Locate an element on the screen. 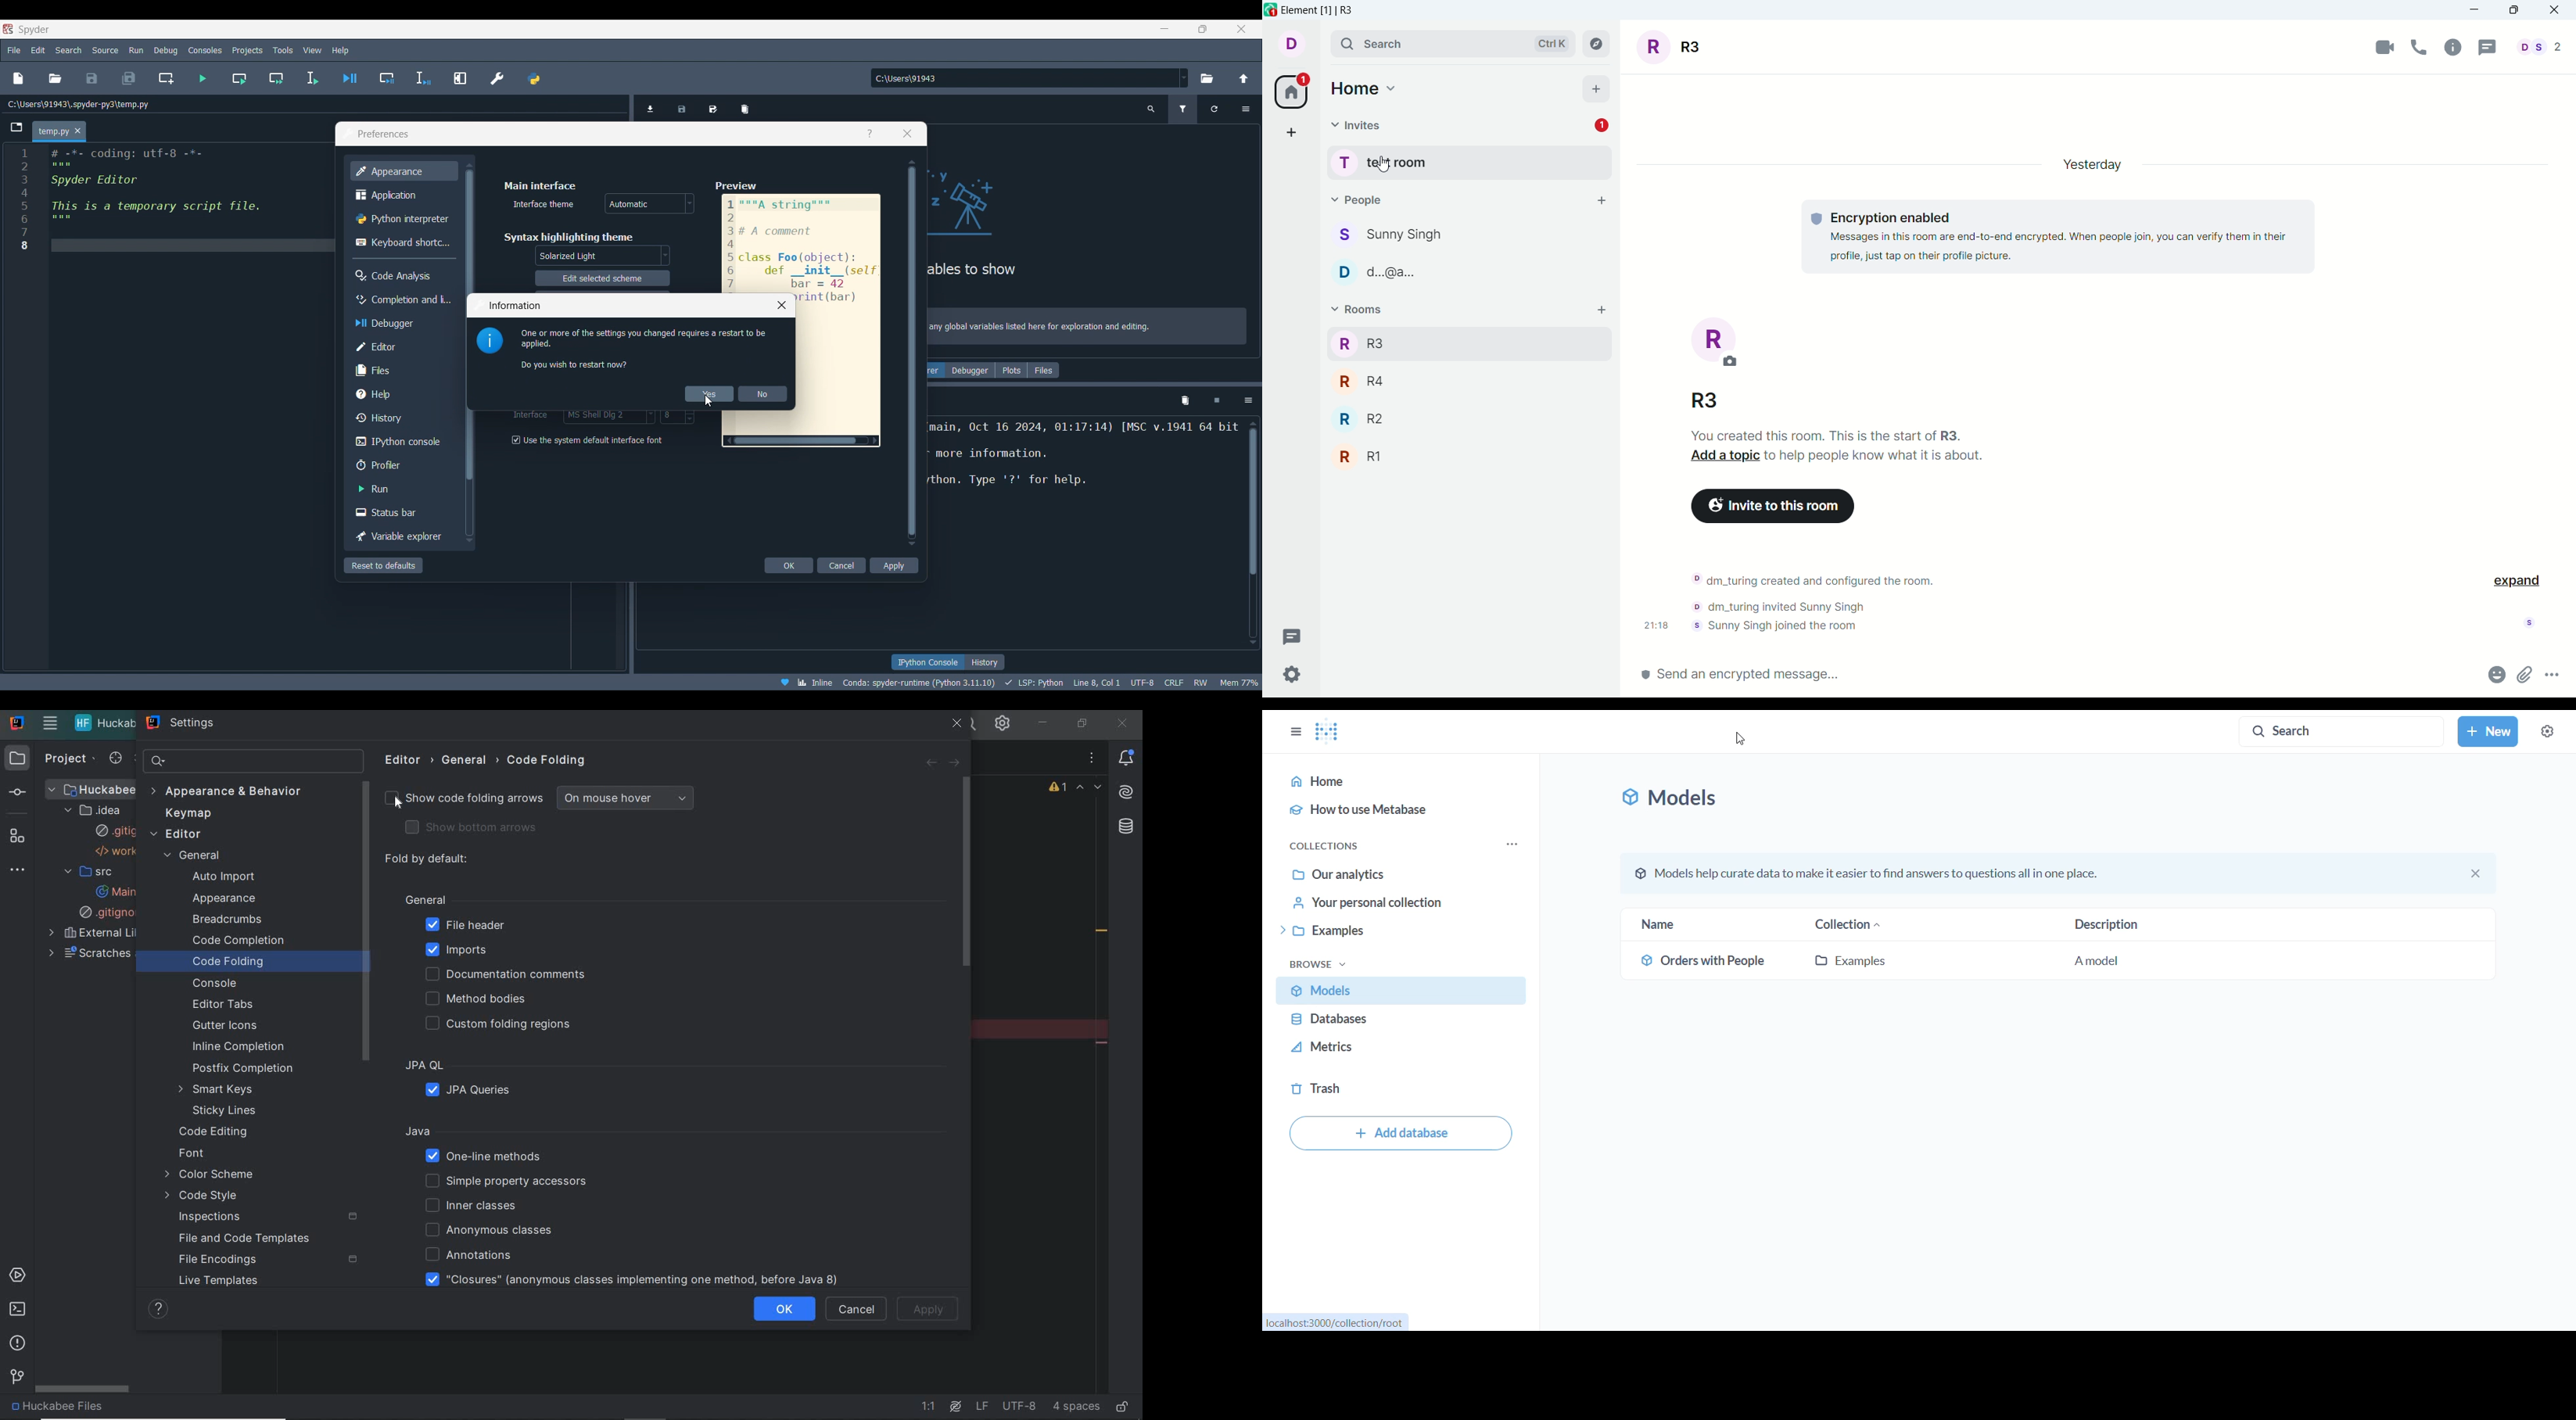 The height and width of the screenshot is (1428, 2576). element is located at coordinates (1319, 10).